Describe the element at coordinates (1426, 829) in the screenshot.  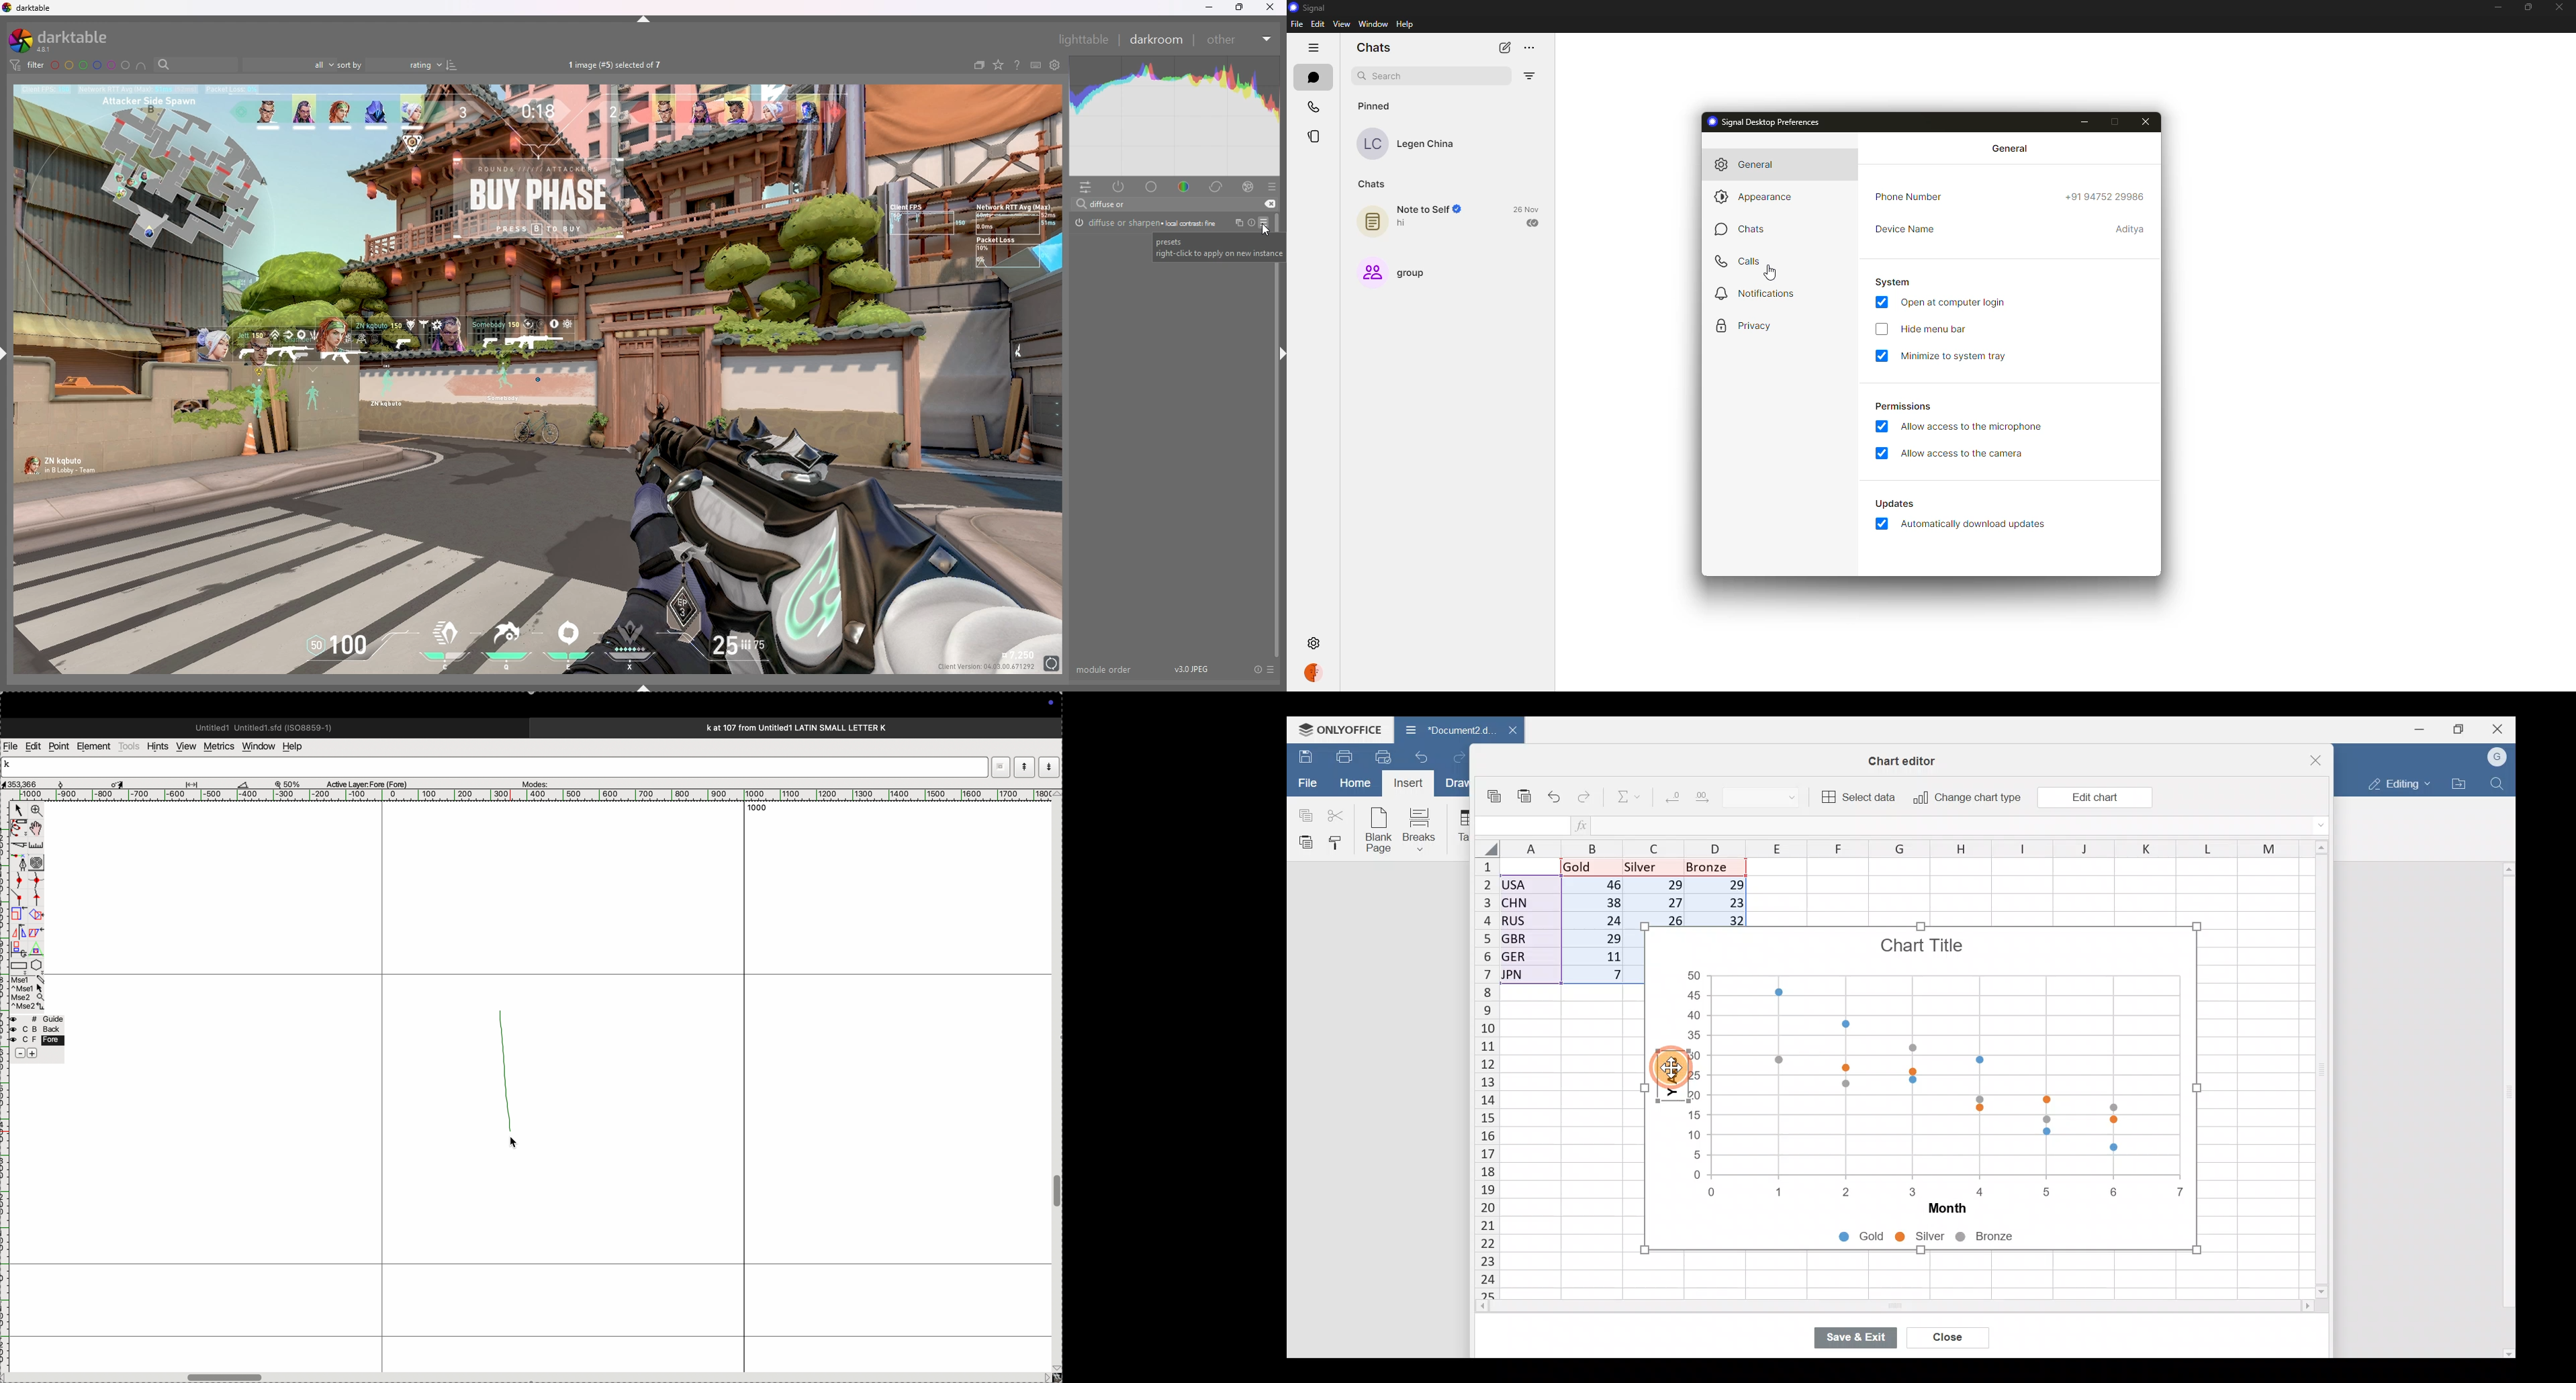
I see `Breaks` at that location.